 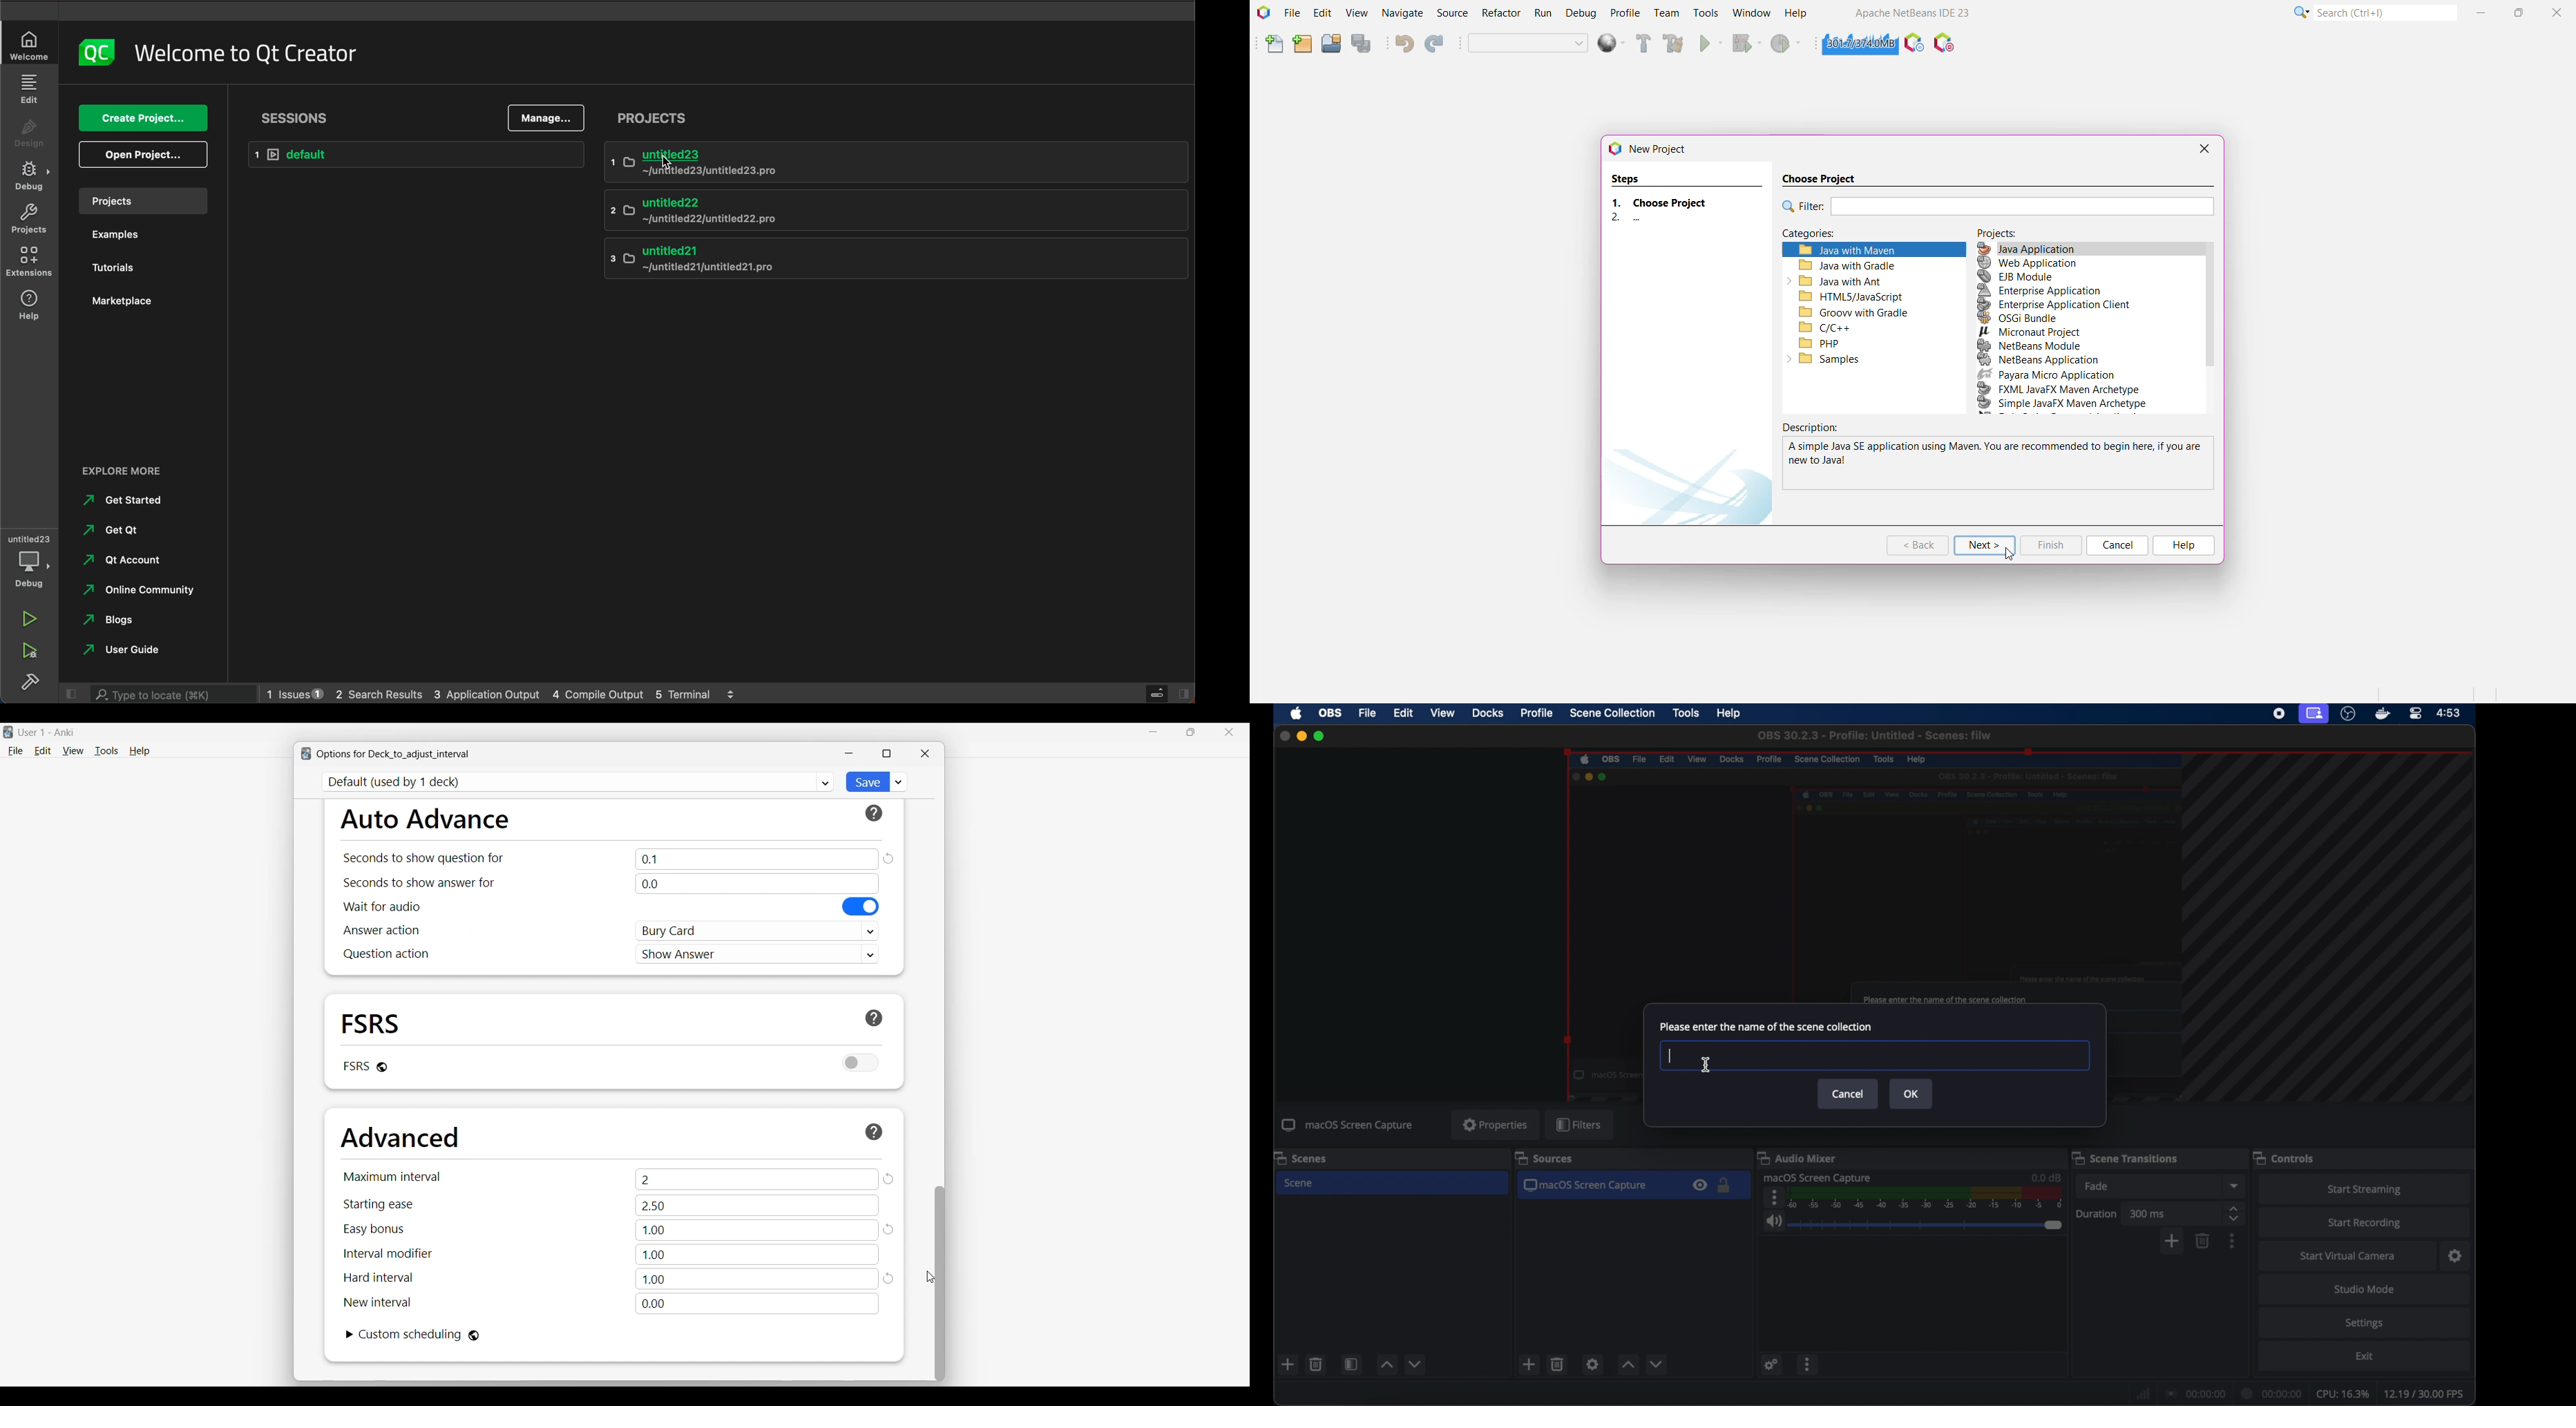 What do you see at coordinates (1641, 45) in the screenshot?
I see `Build Project` at bounding box center [1641, 45].